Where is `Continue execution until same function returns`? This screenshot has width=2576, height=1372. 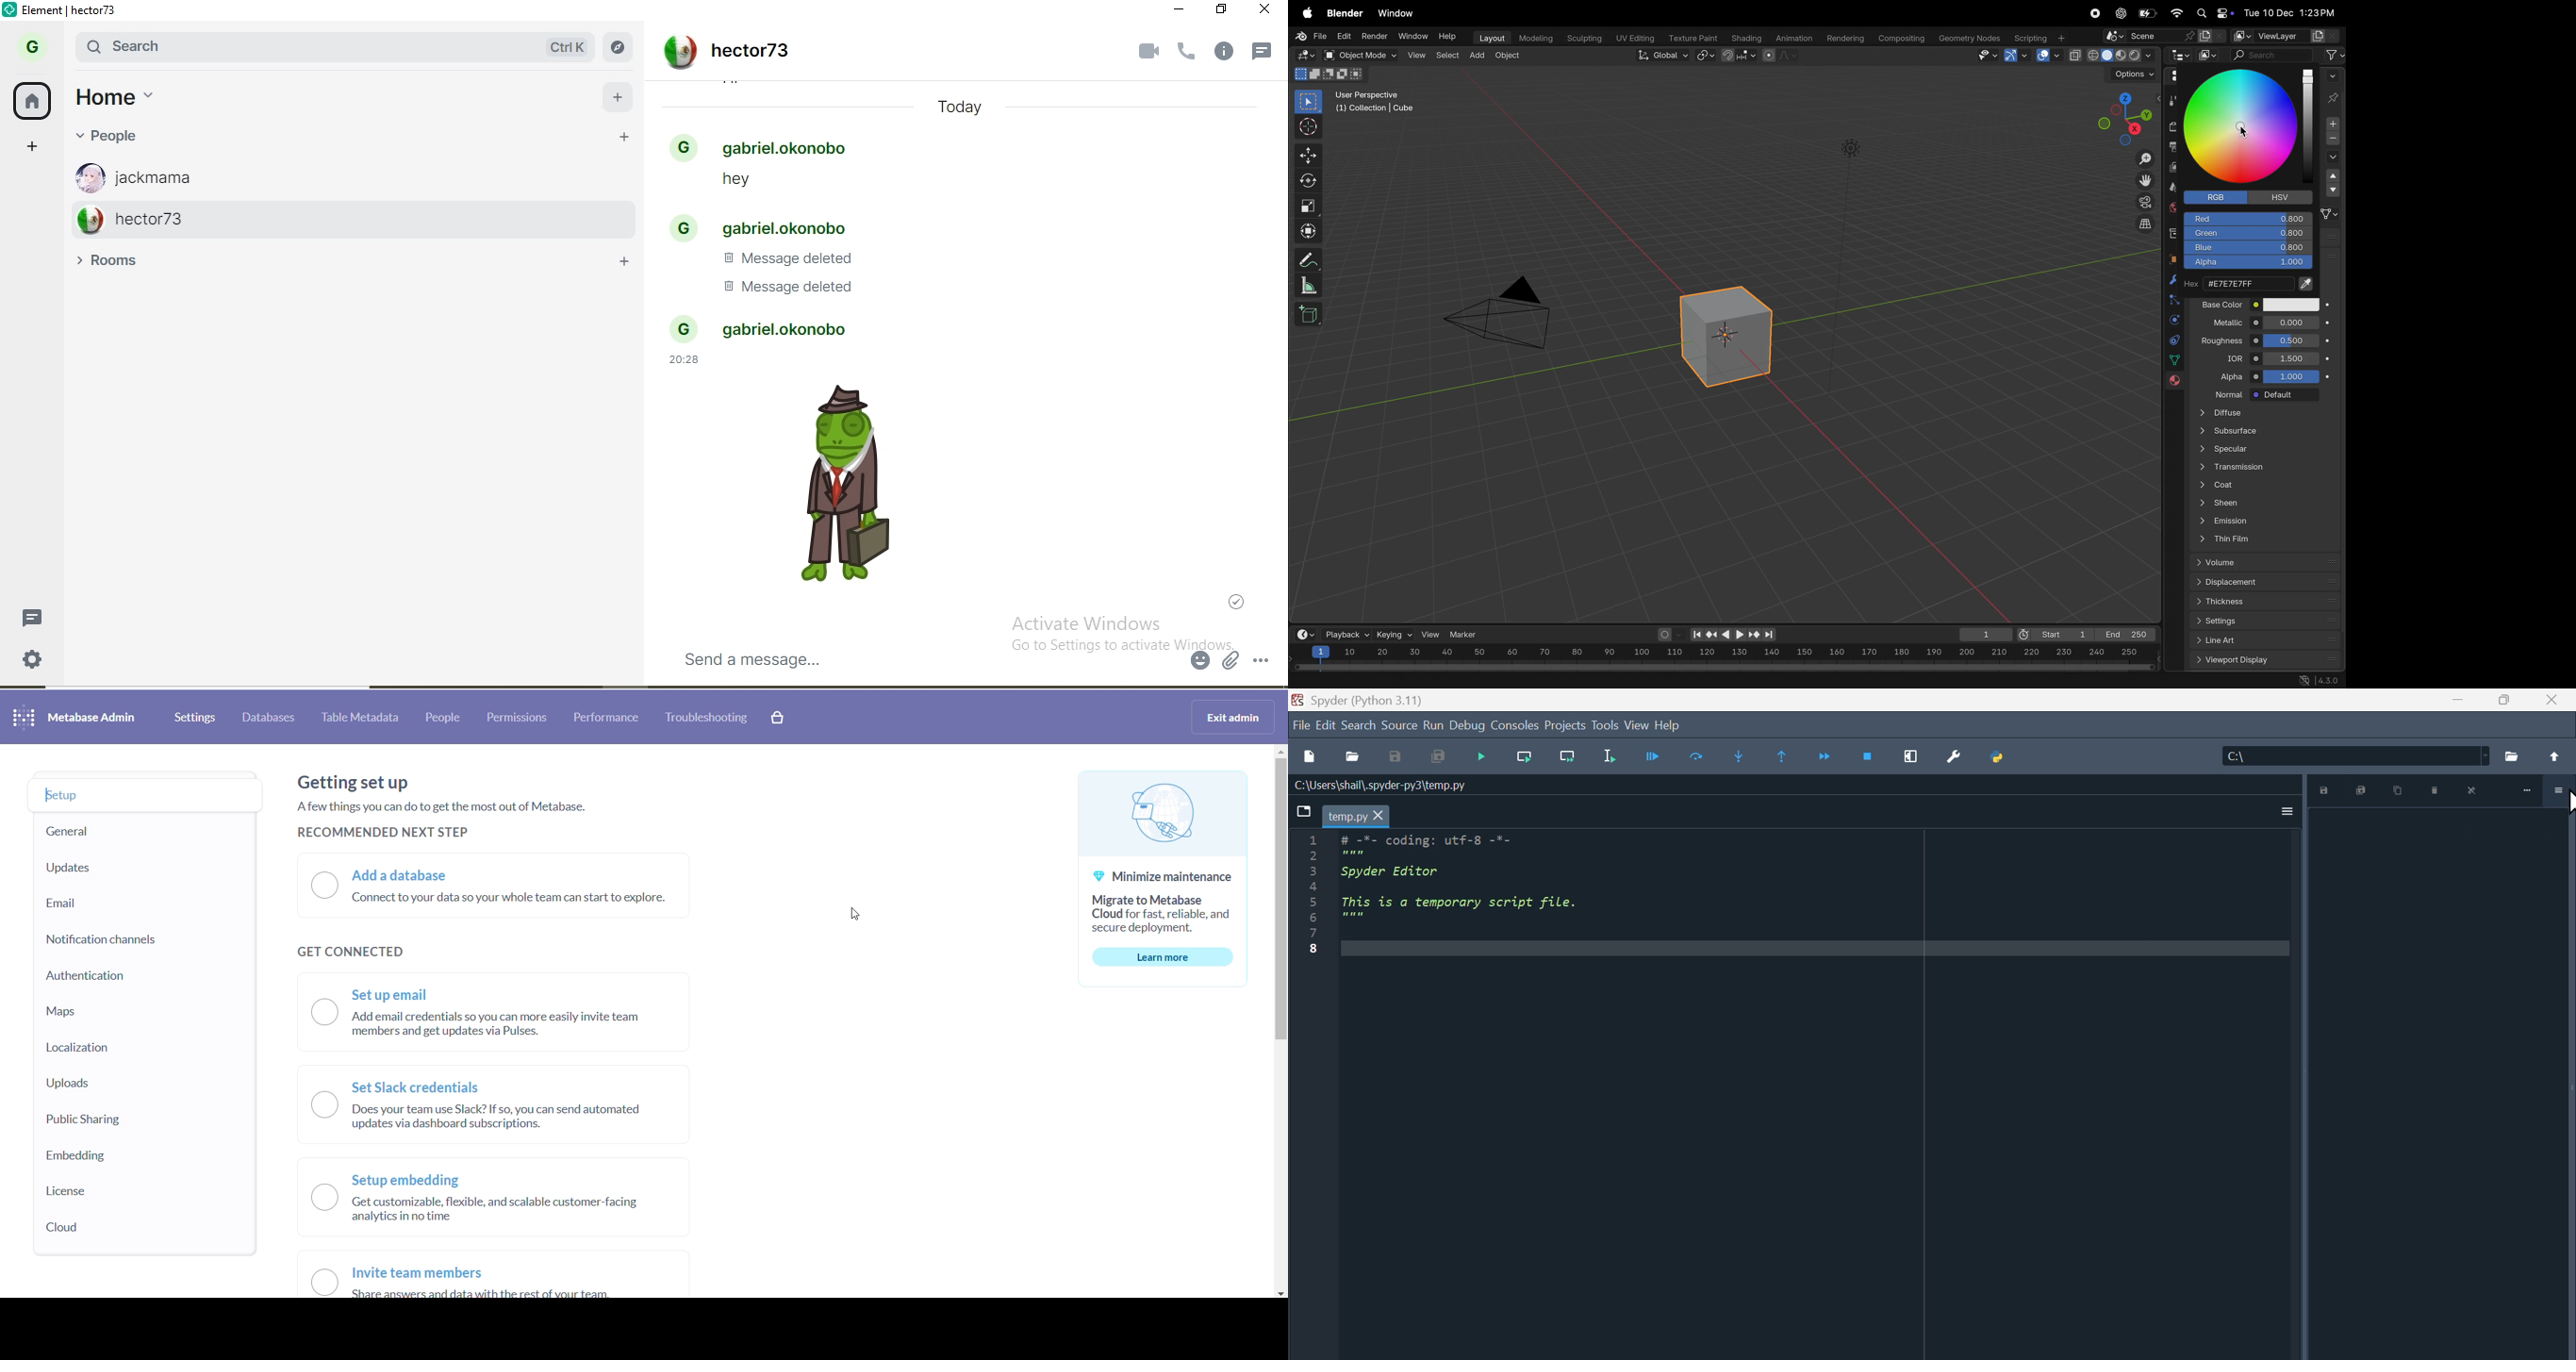 Continue execution until same function returns is located at coordinates (1827, 756).